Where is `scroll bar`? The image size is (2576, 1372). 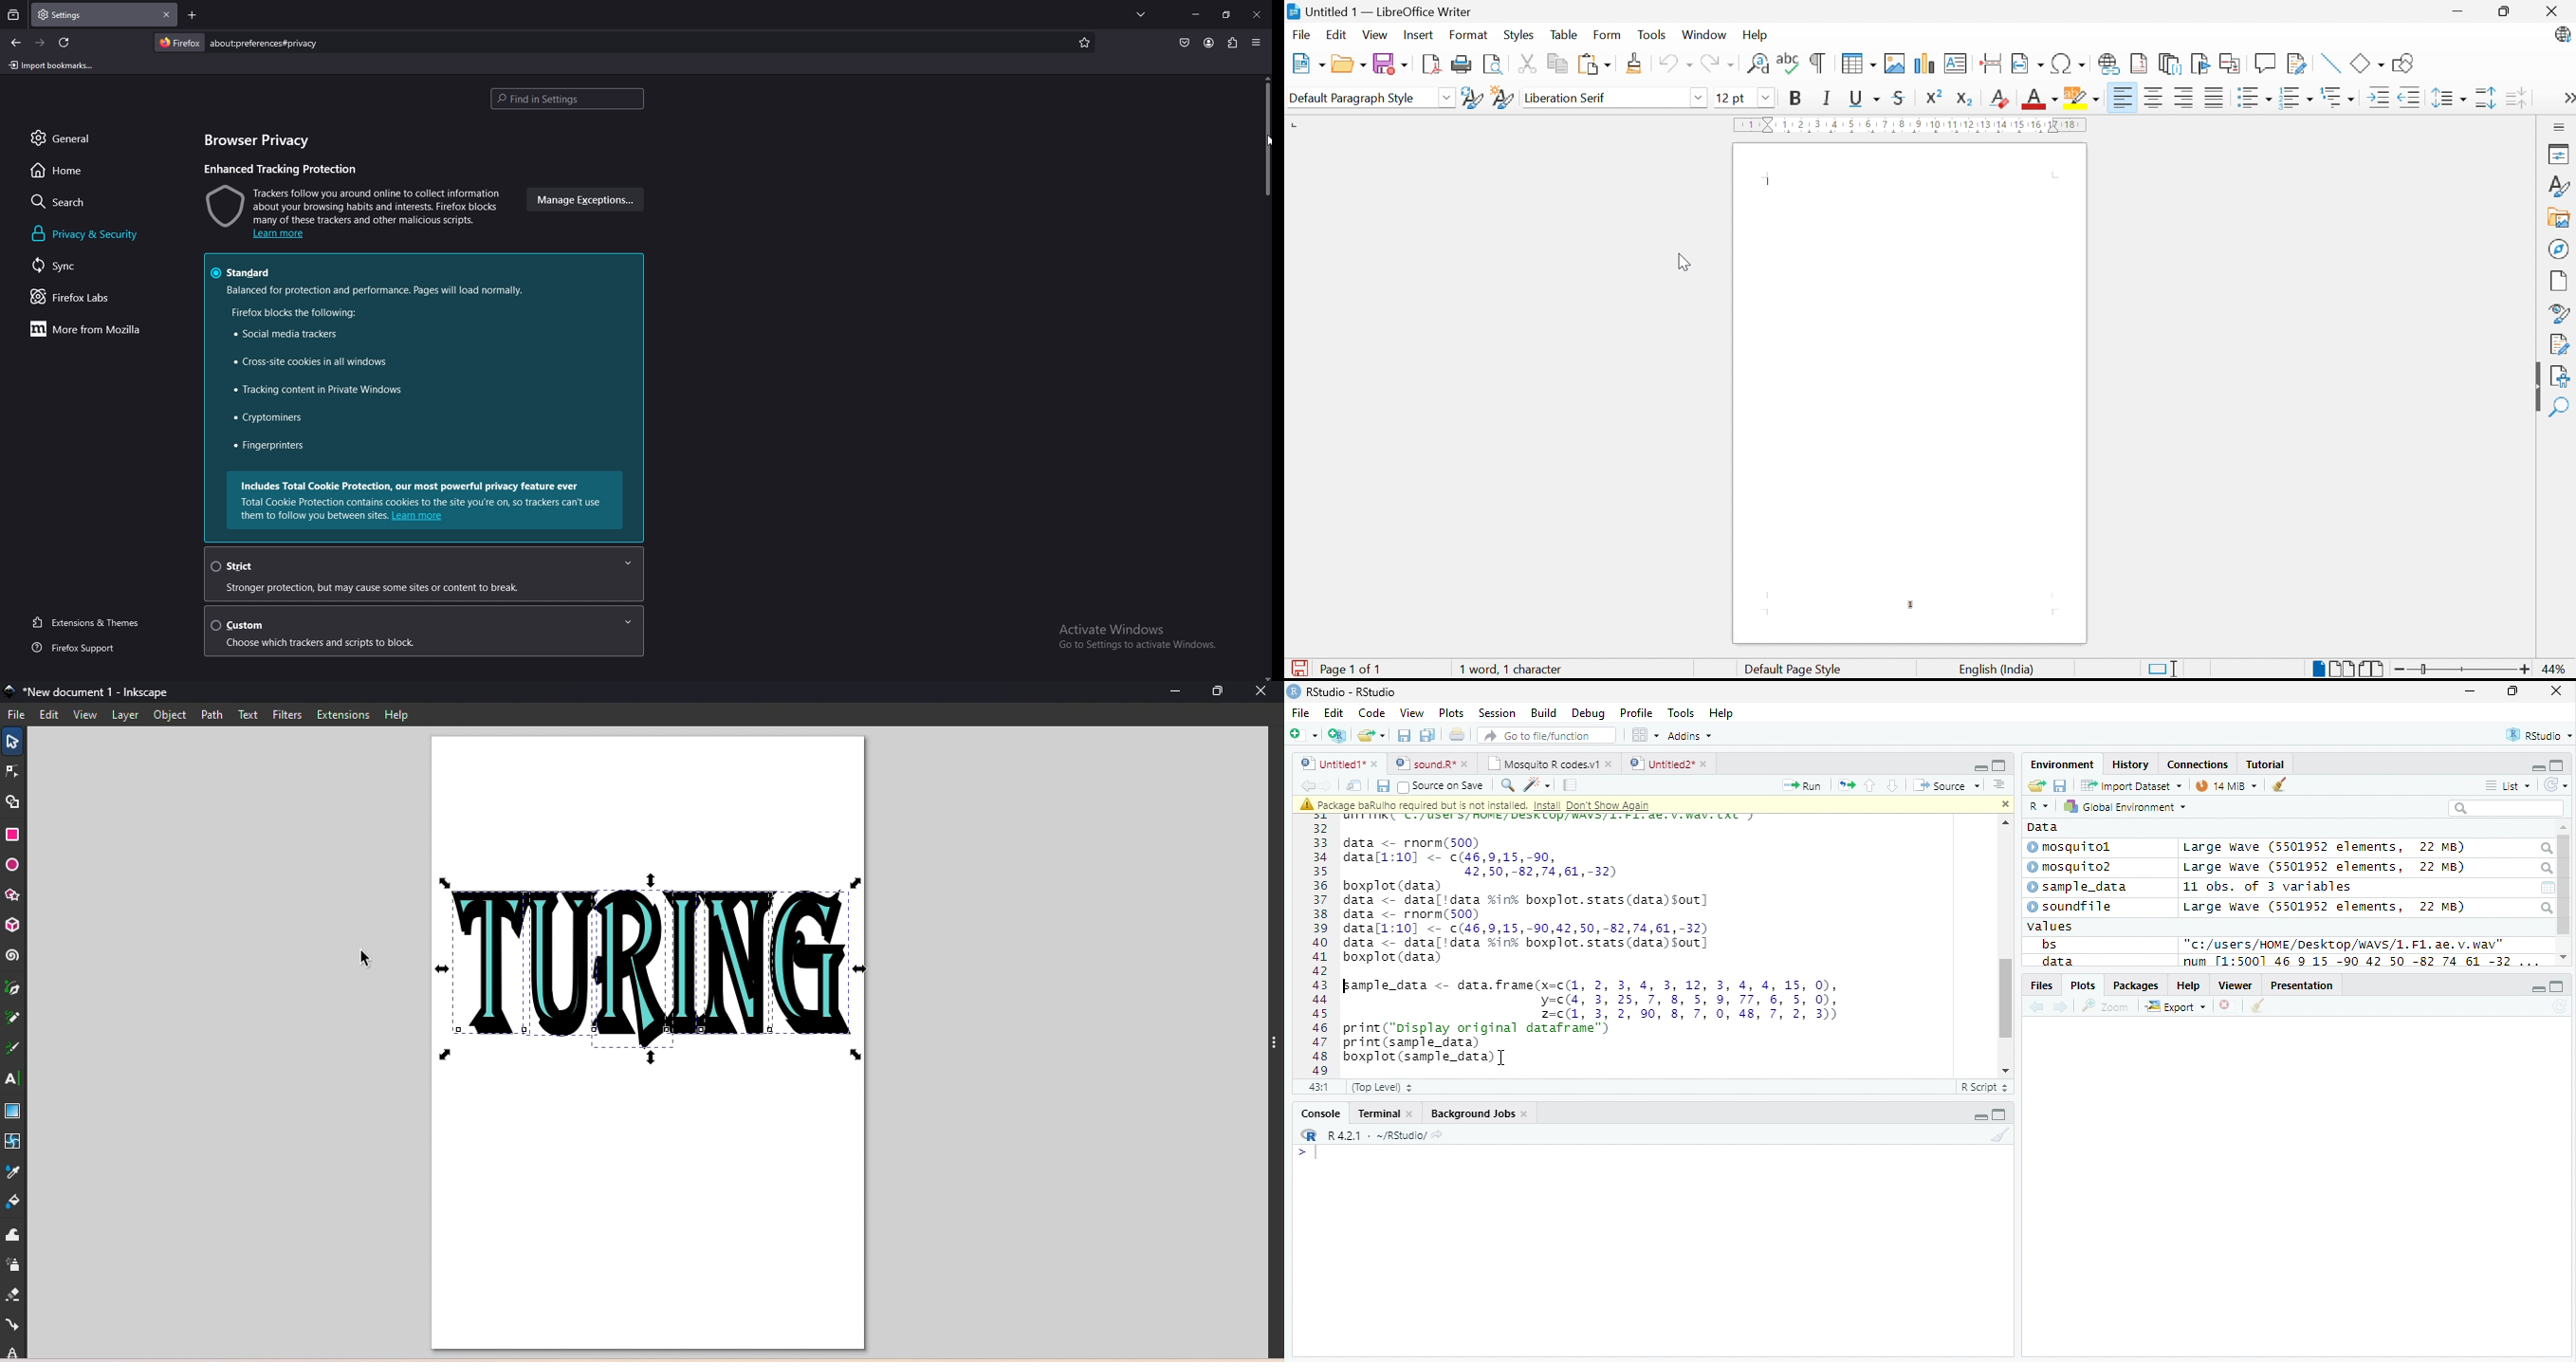
scroll bar is located at coordinates (2004, 999).